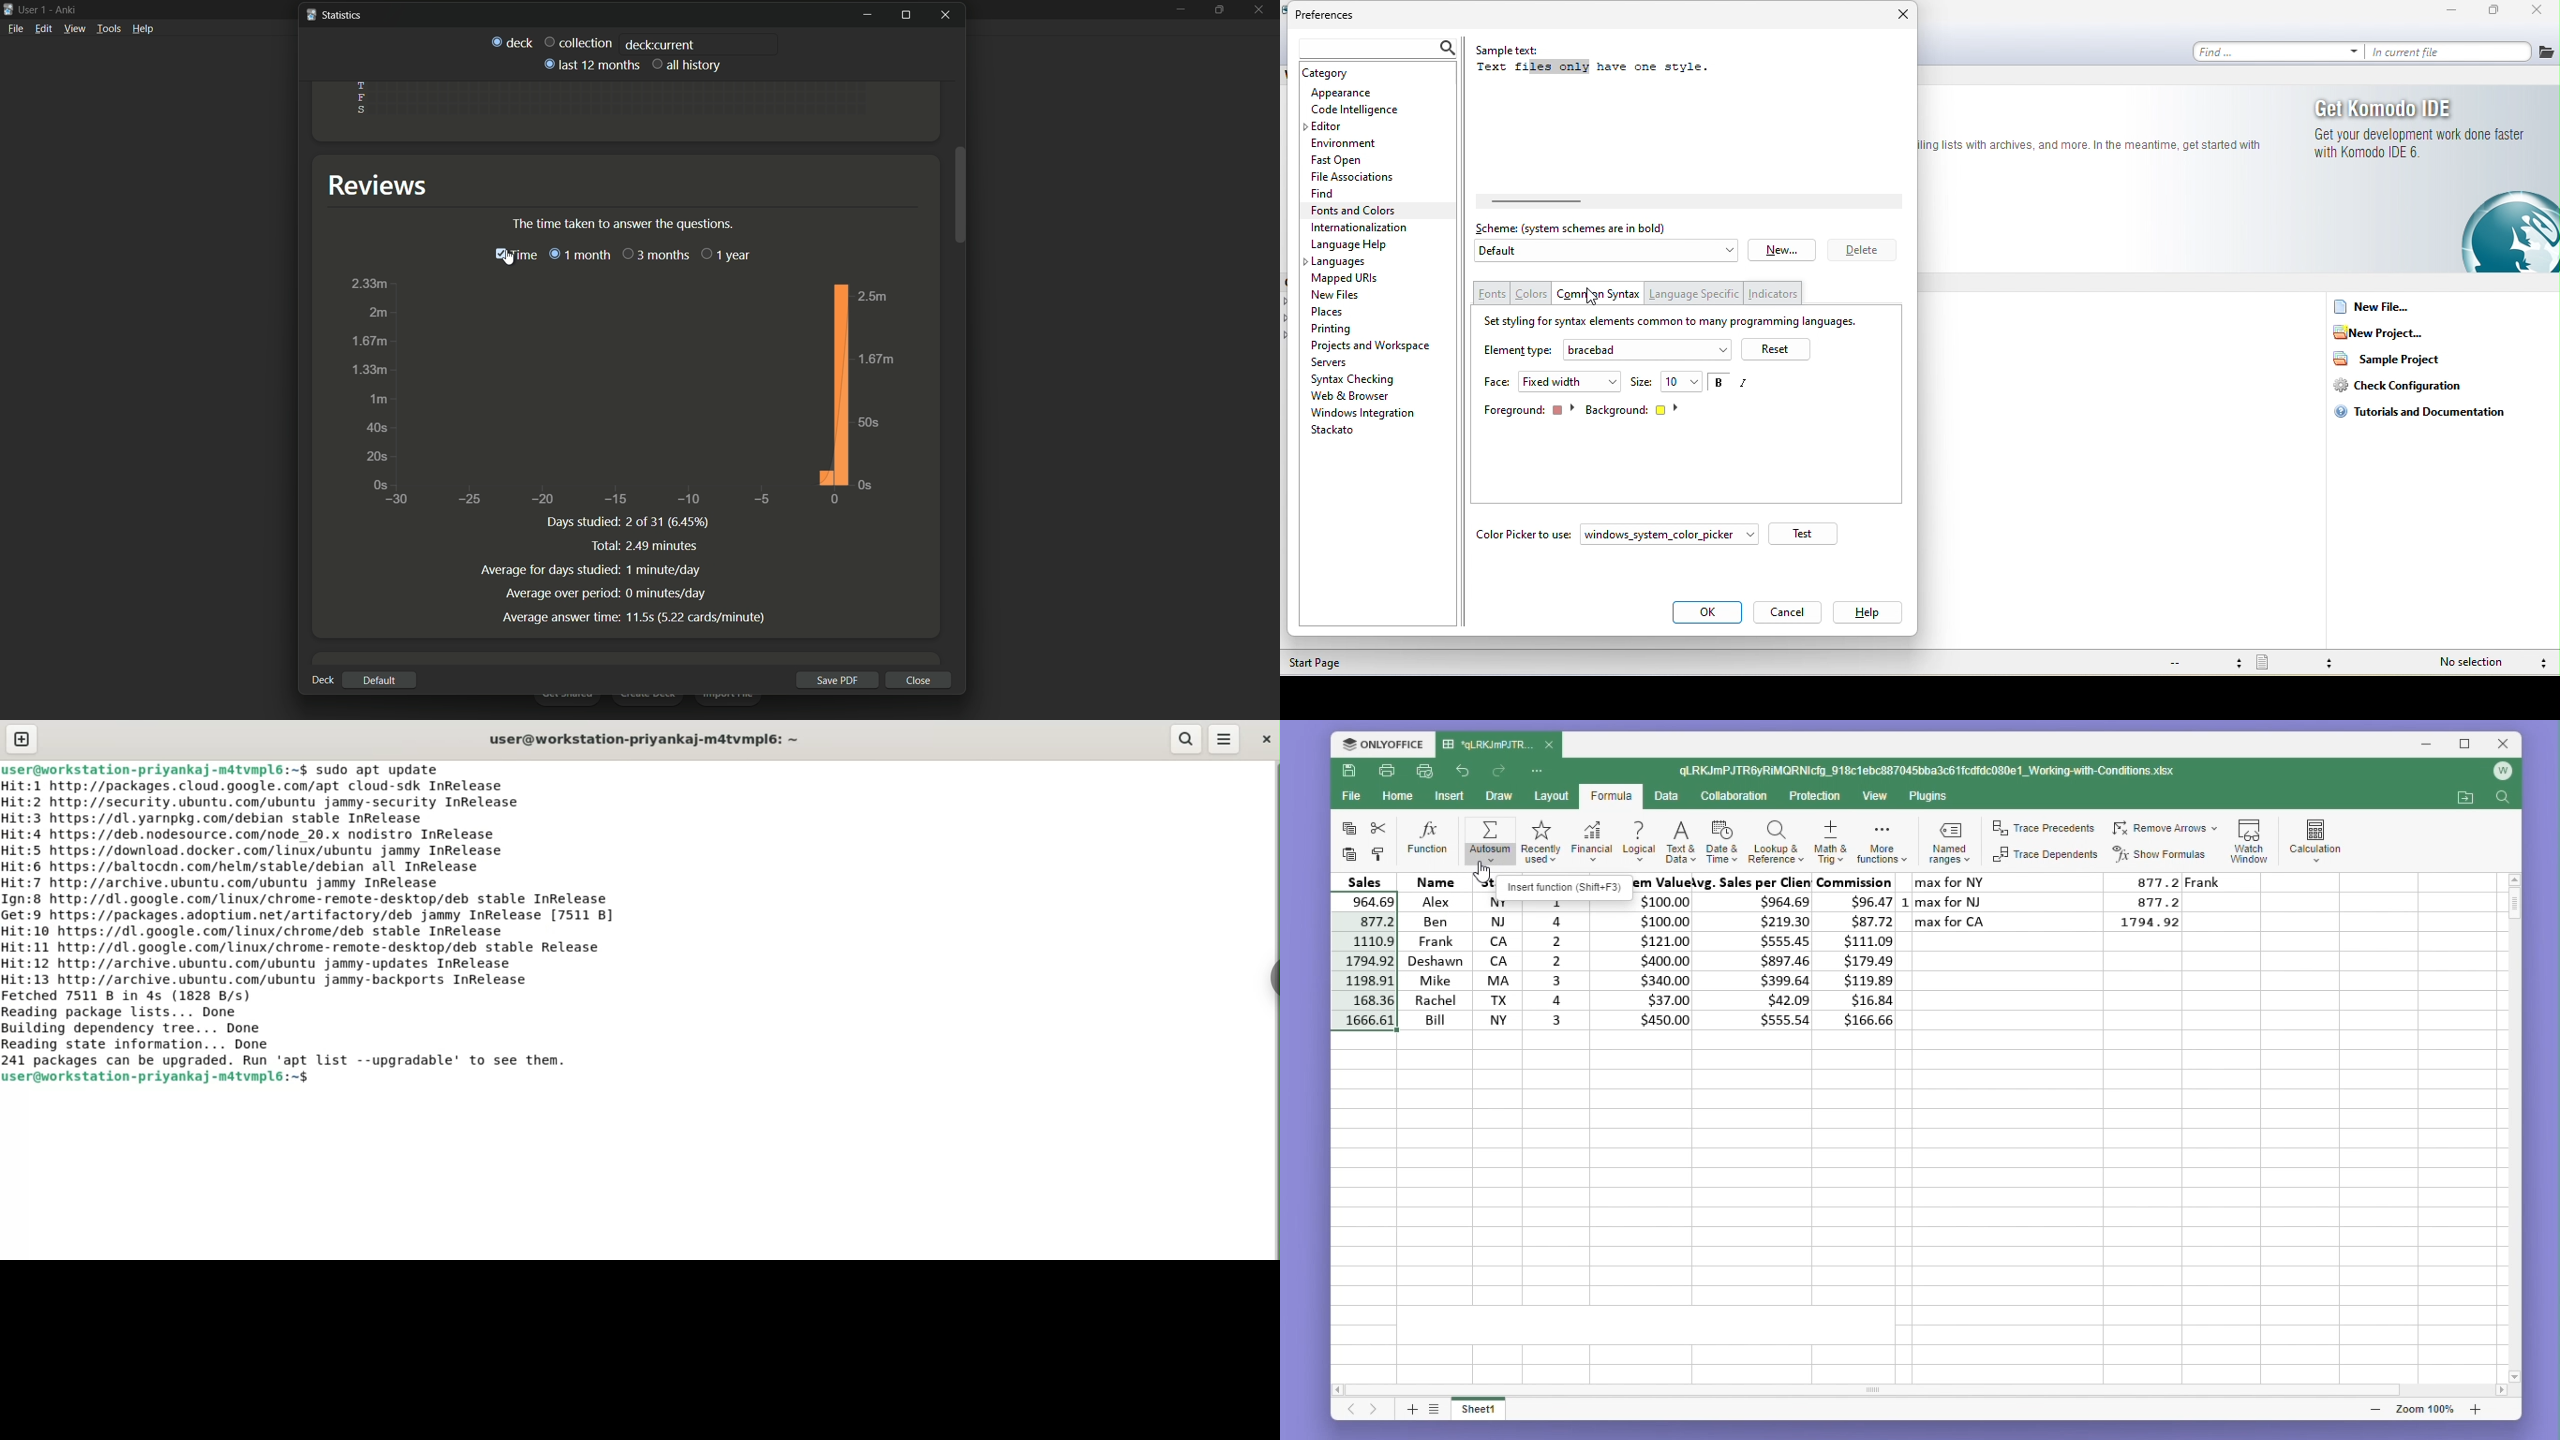 Image resolution: width=2576 pixels, height=1456 pixels. I want to click on new, so click(1783, 248).